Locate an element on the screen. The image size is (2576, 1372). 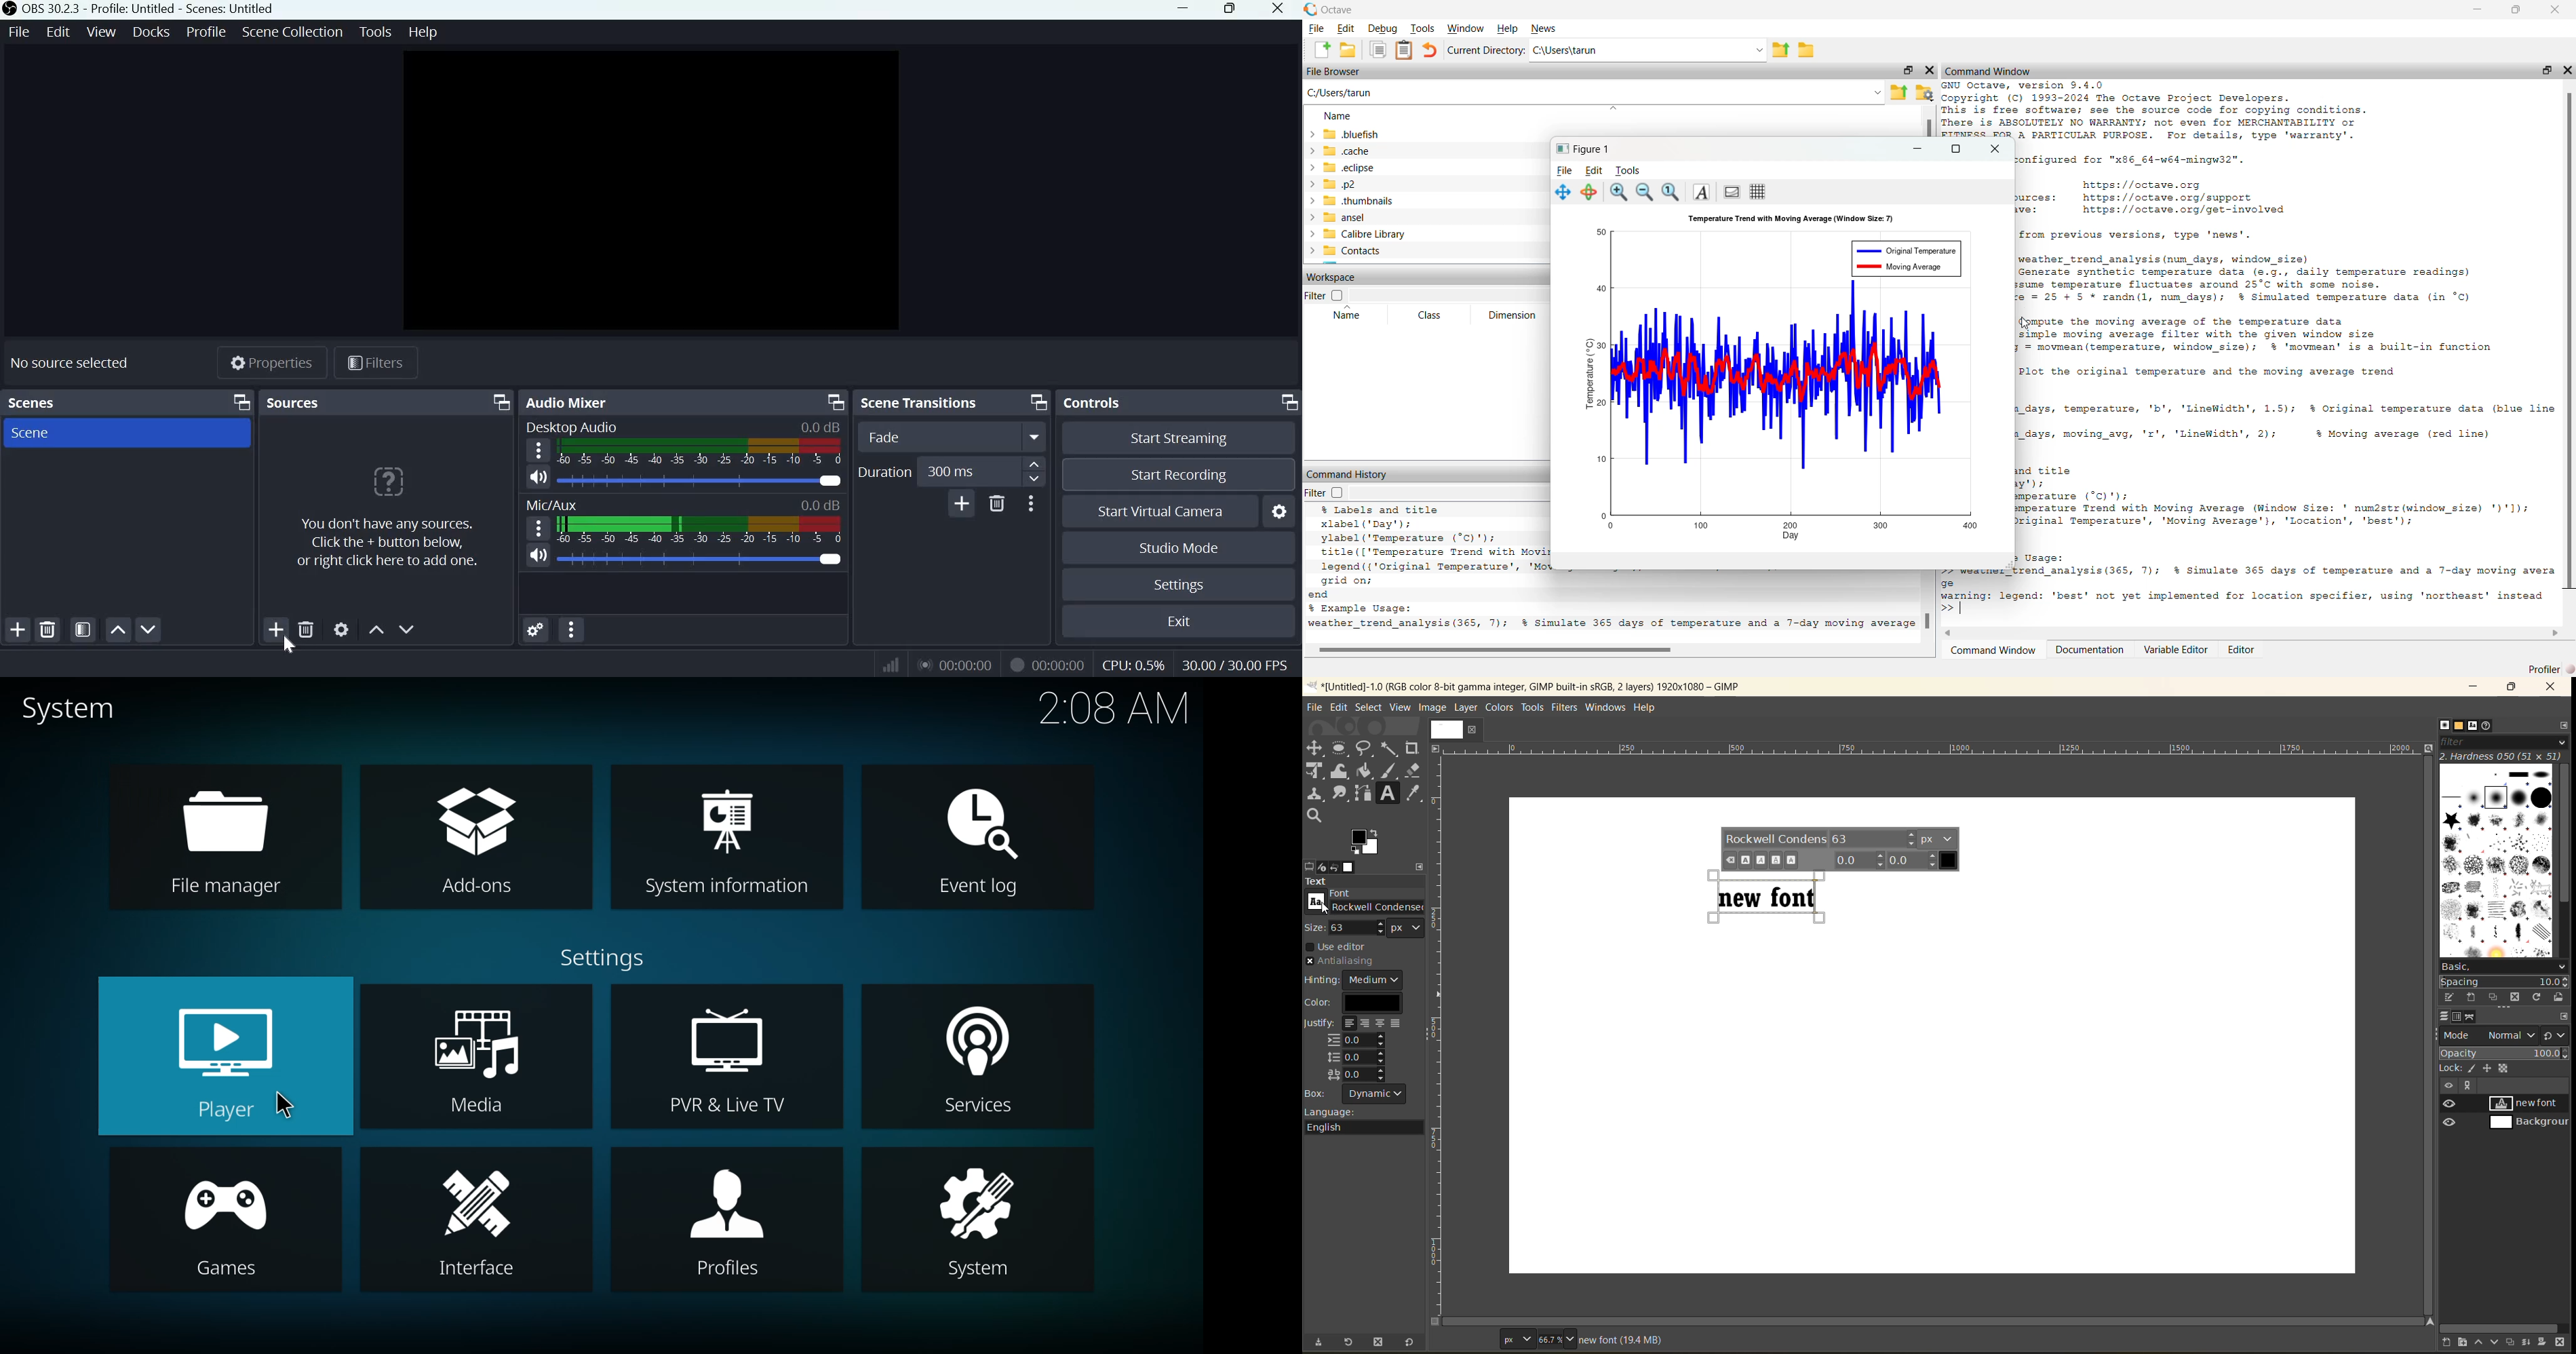
tools is located at coordinates (376, 31).